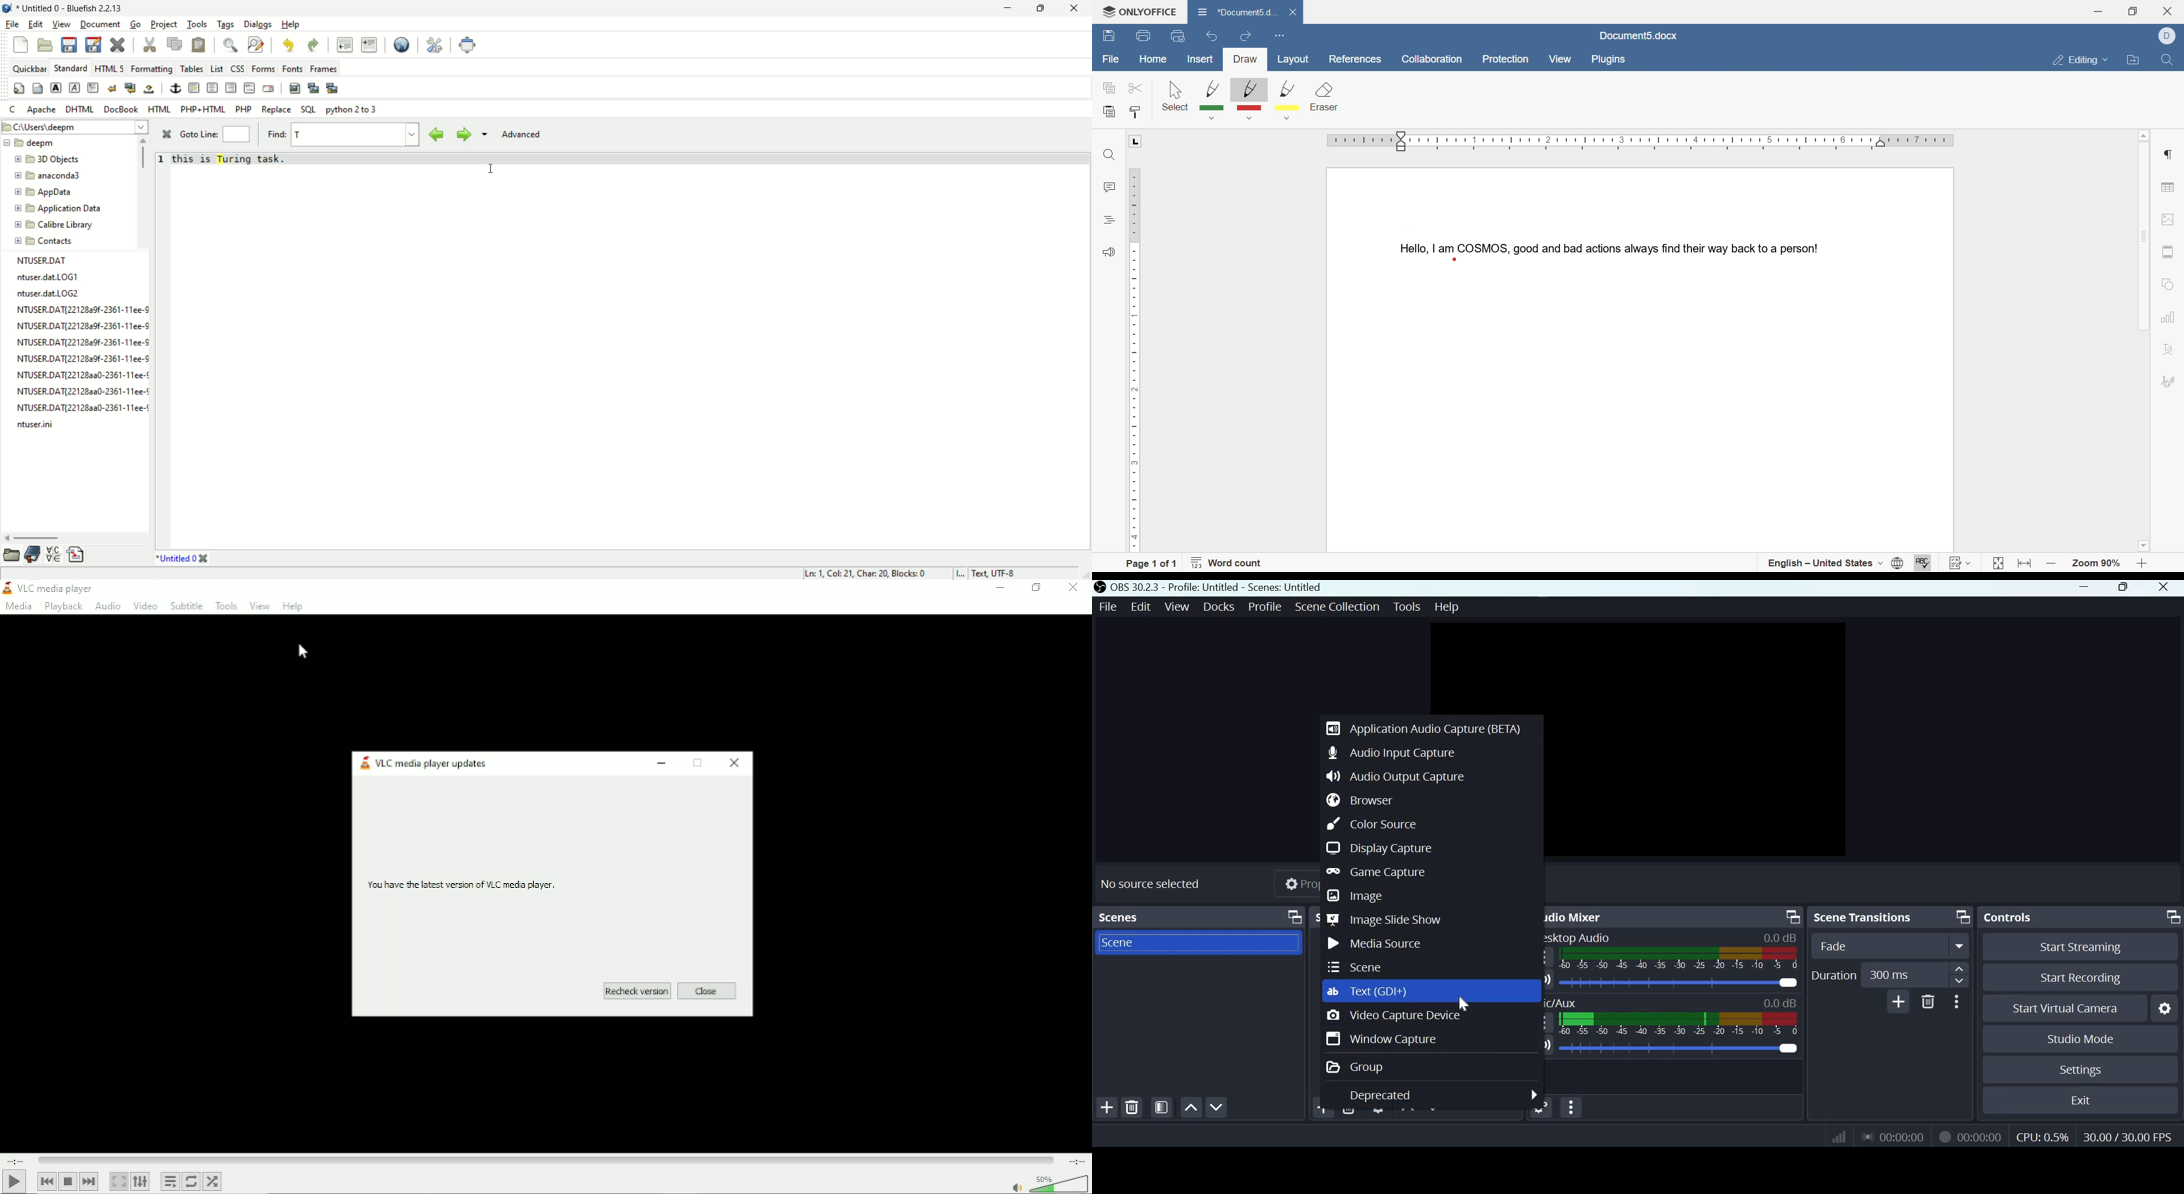 The image size is (2184, 1204). I want to click on You have the latest version of VLC media player., so click(460, 884).